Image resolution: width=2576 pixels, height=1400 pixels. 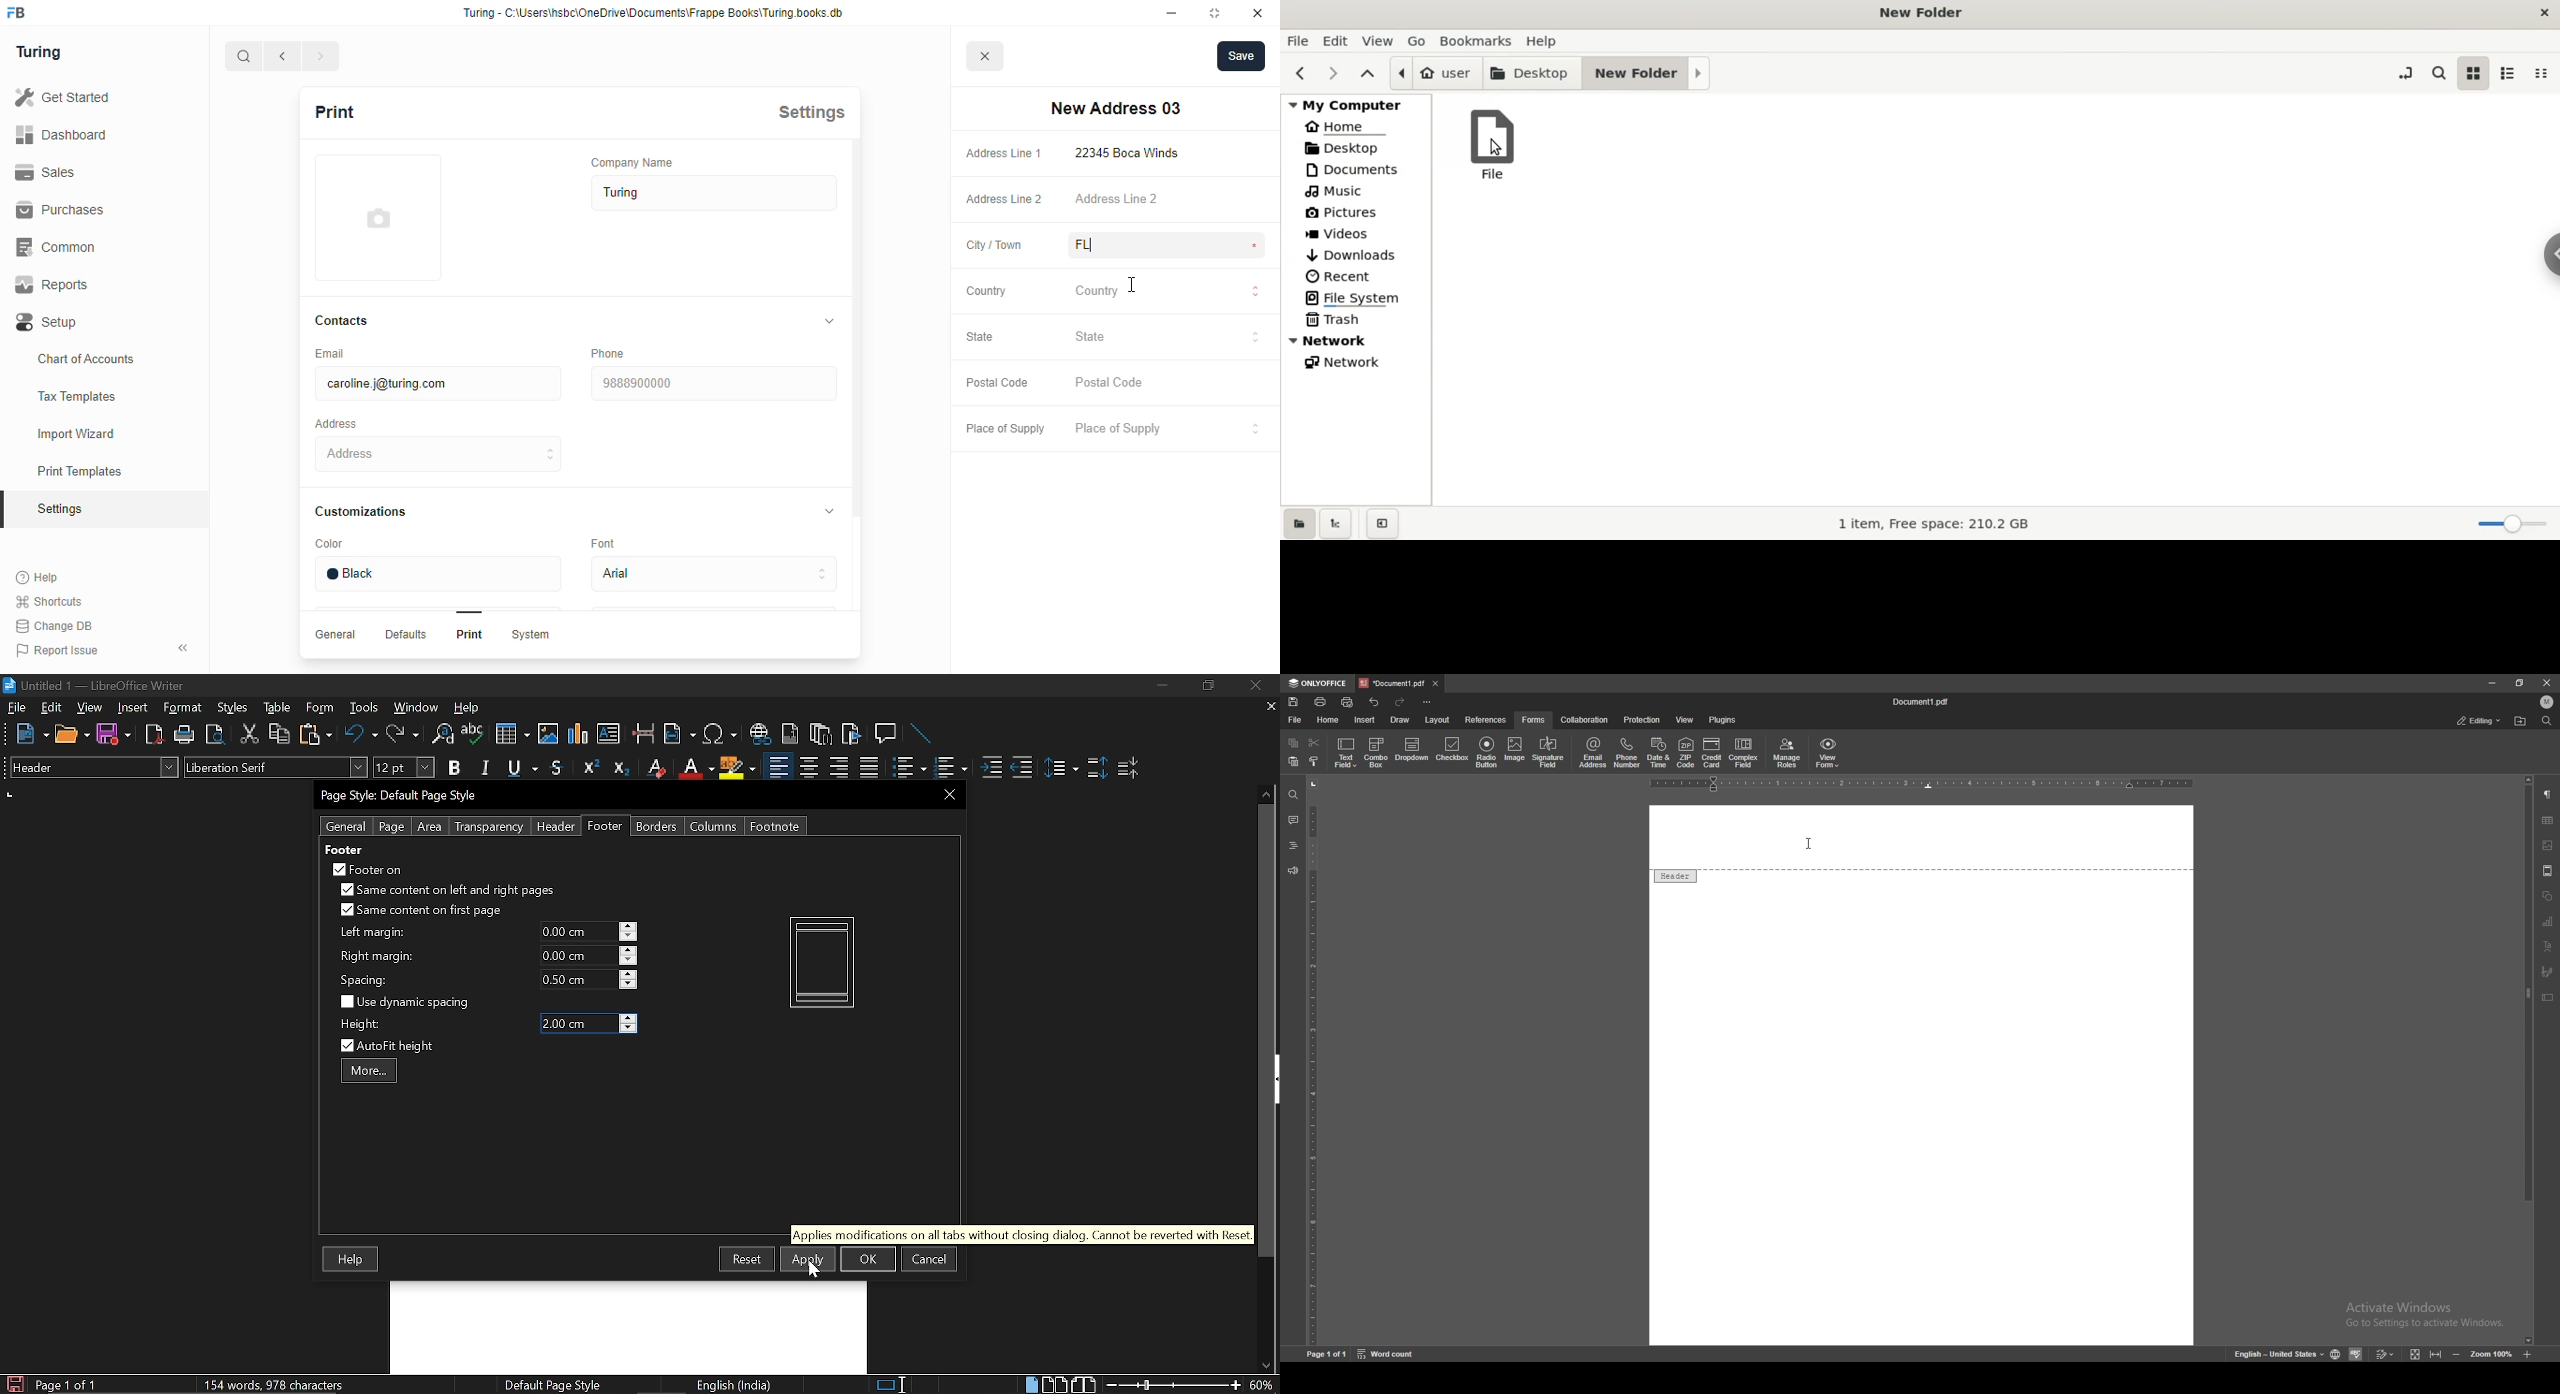 What do you see at coordinates (94, 686) in the screenshot?
I see `Current window` at bounding box center [94, 686].